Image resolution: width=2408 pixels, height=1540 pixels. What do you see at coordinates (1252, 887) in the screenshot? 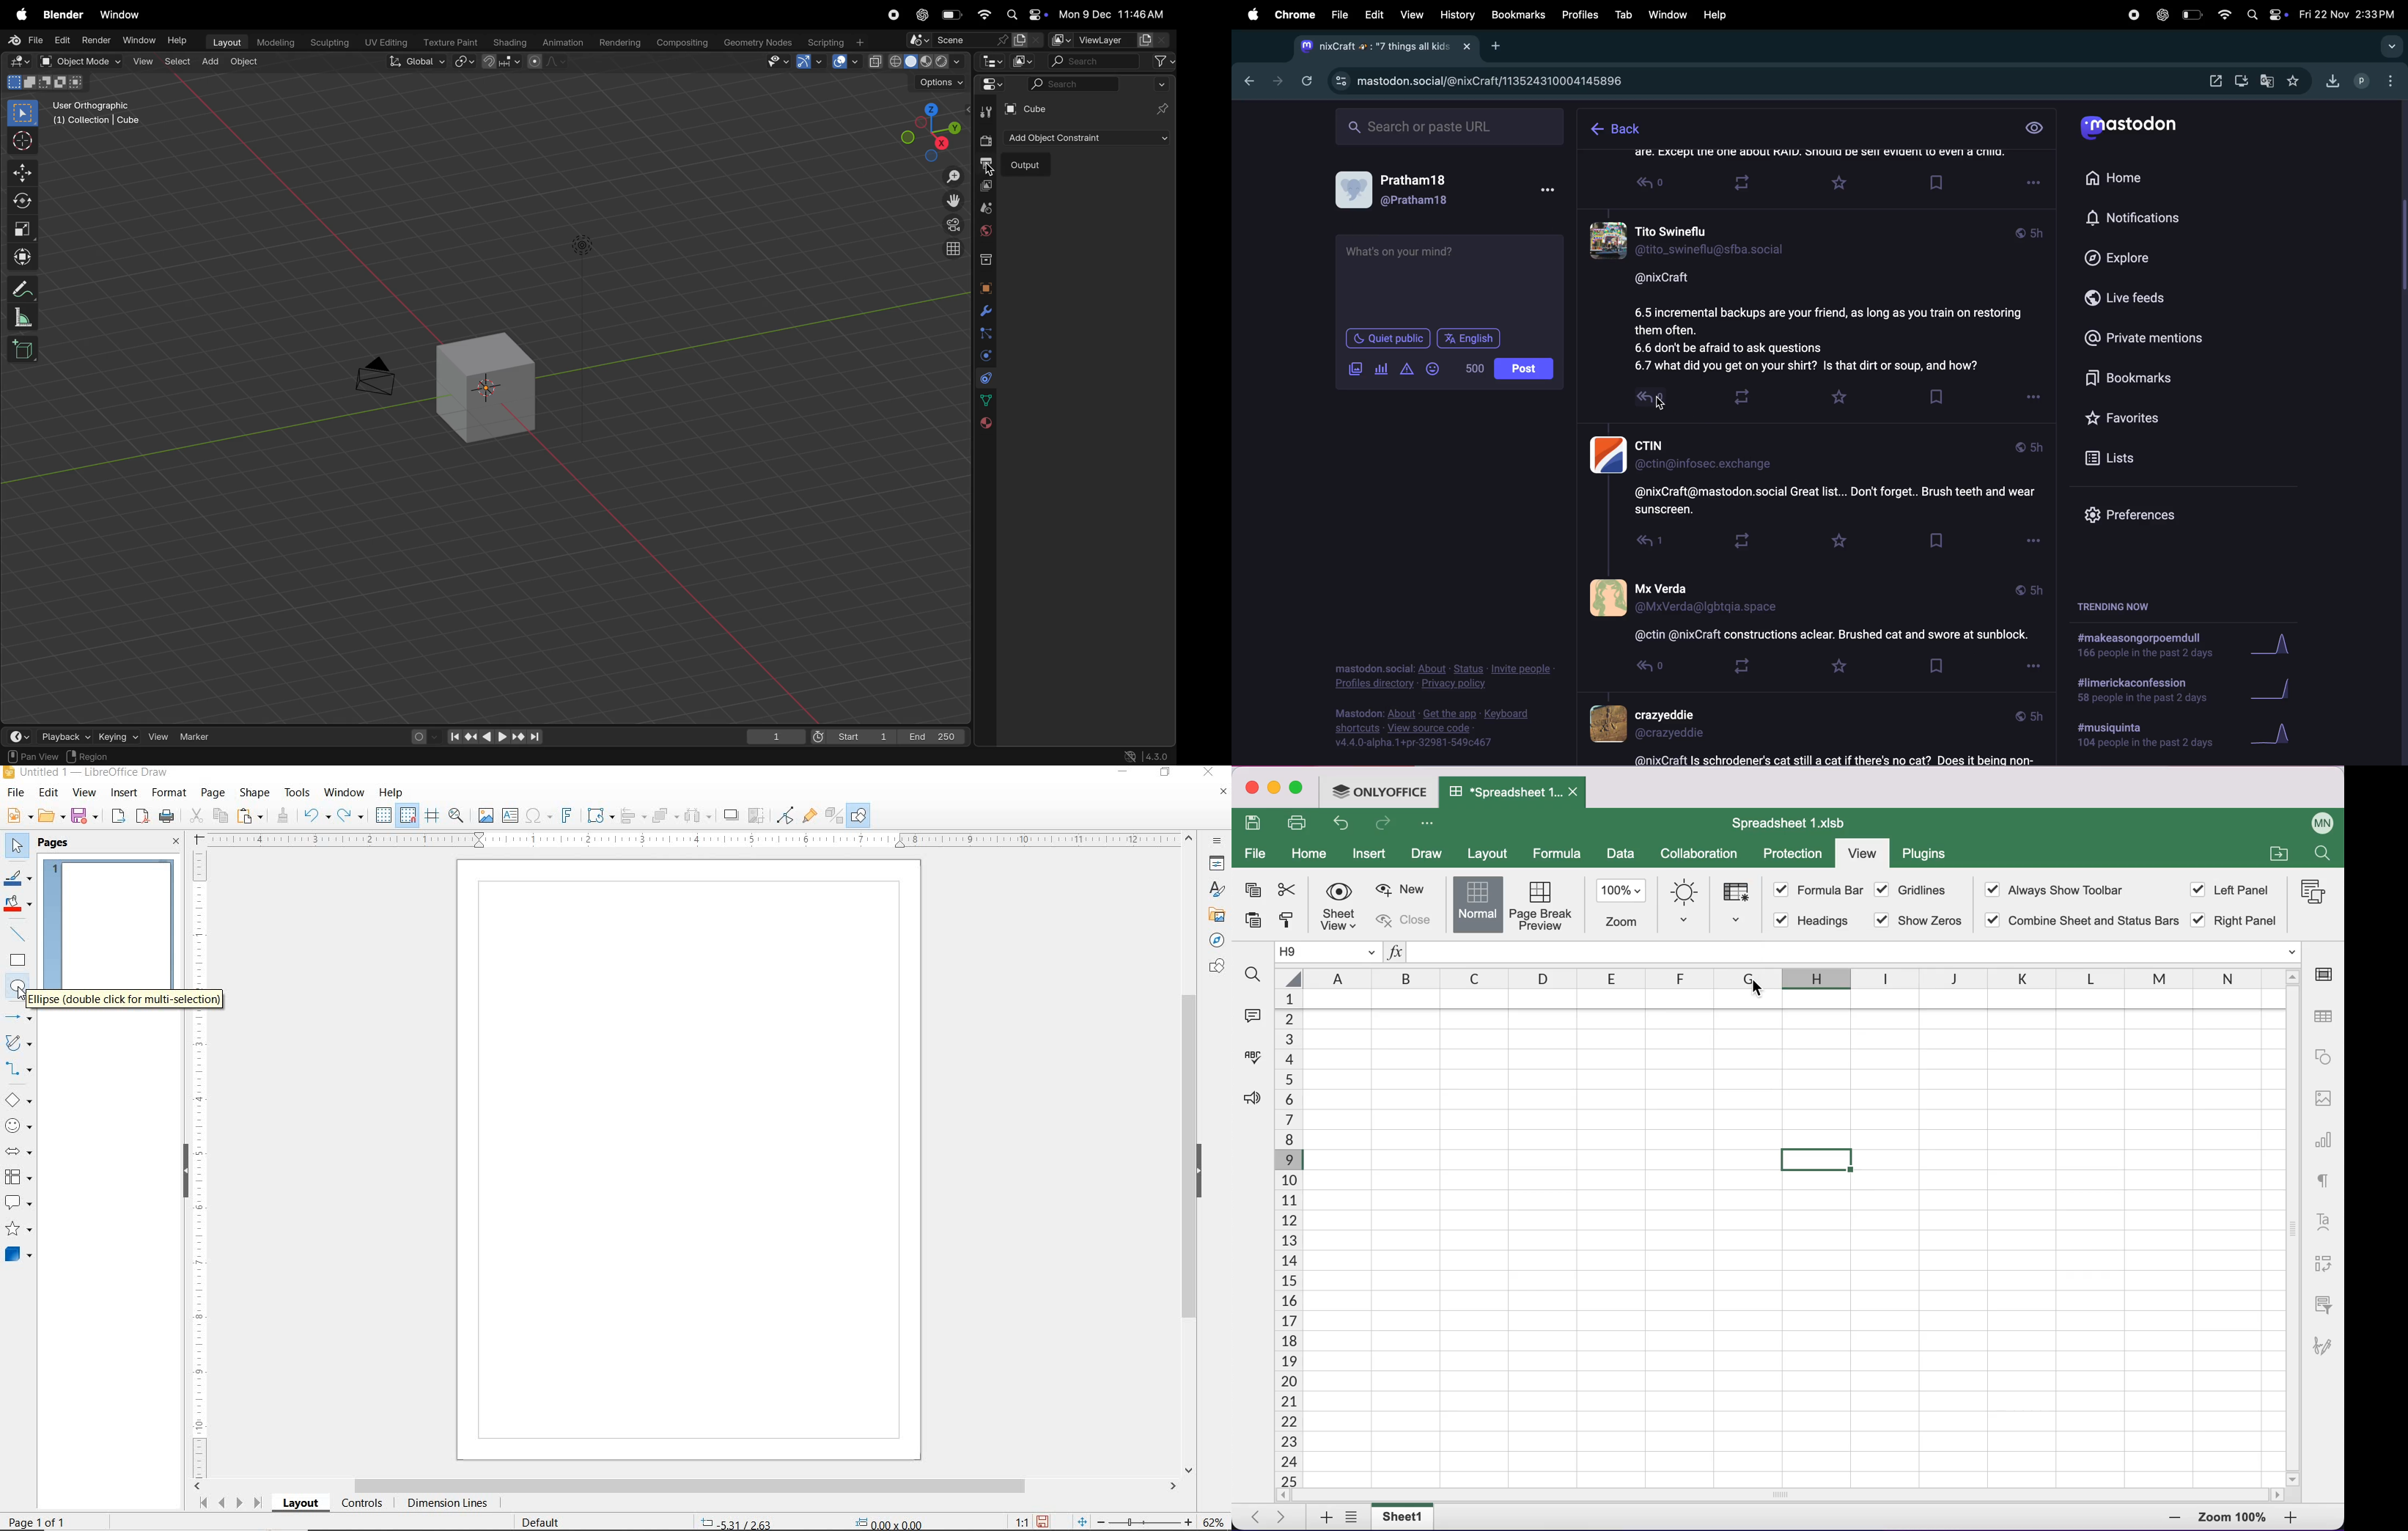
I see `copy` at bounding box center [1252, 887].